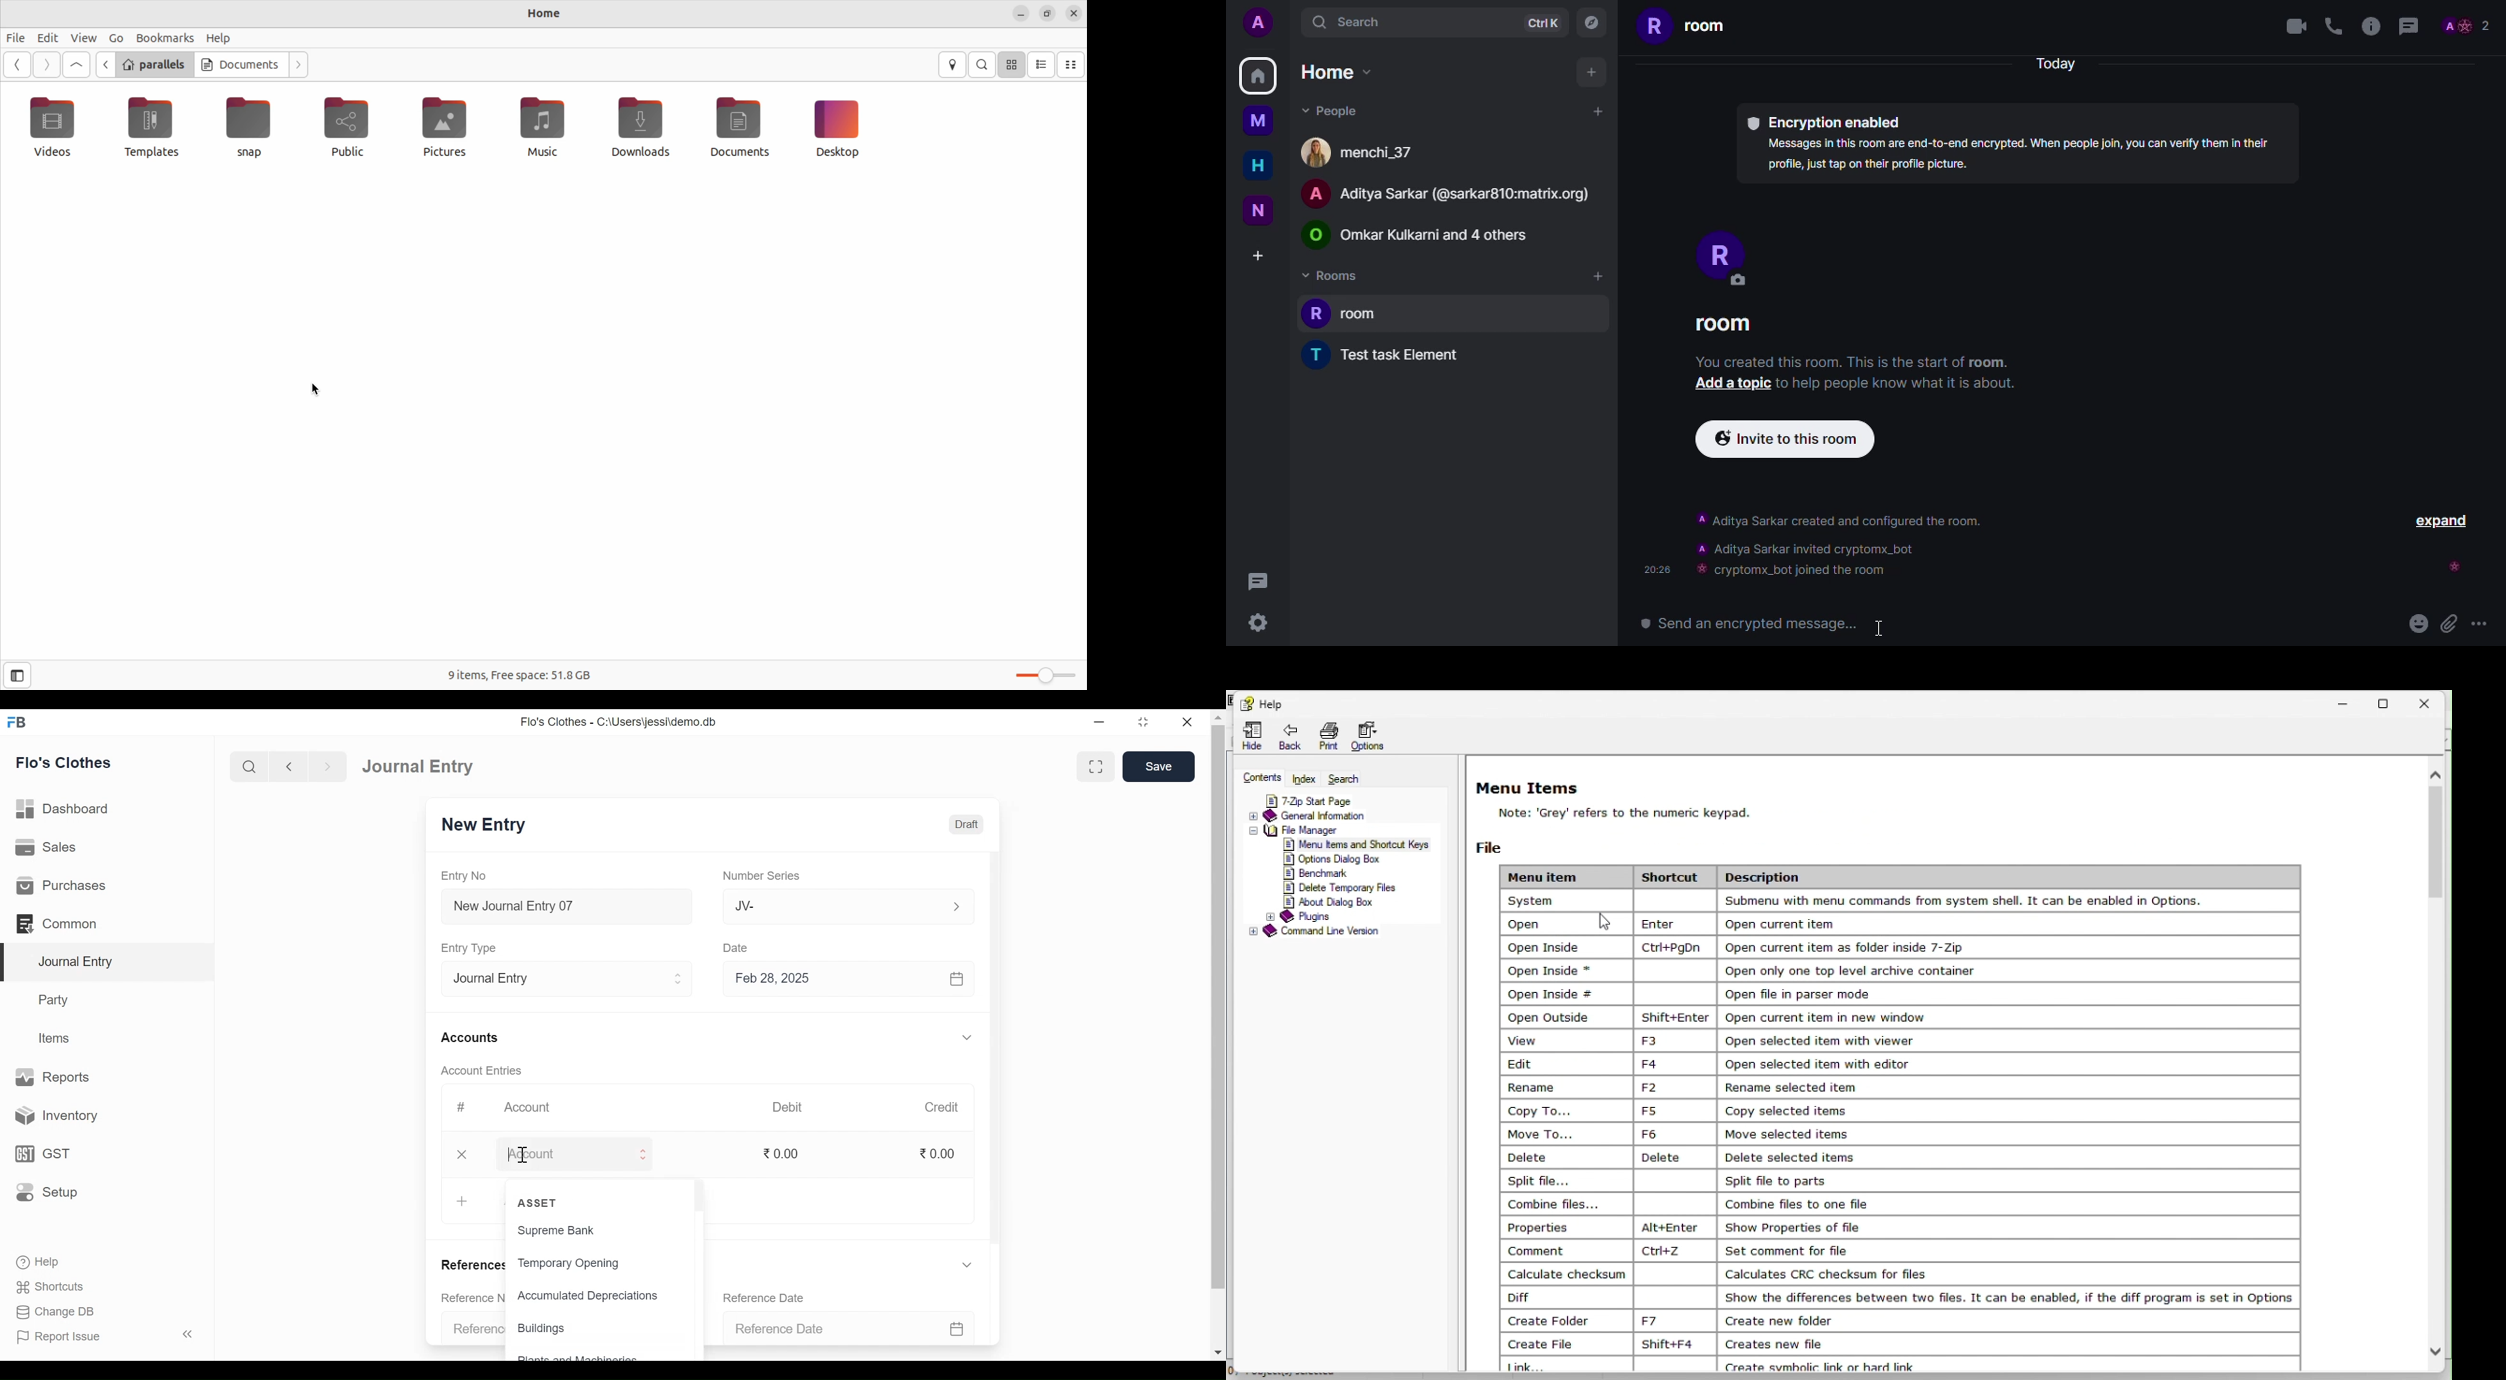 The image size is (2520, 1400). I want to click on threads, so click(1257, 582).